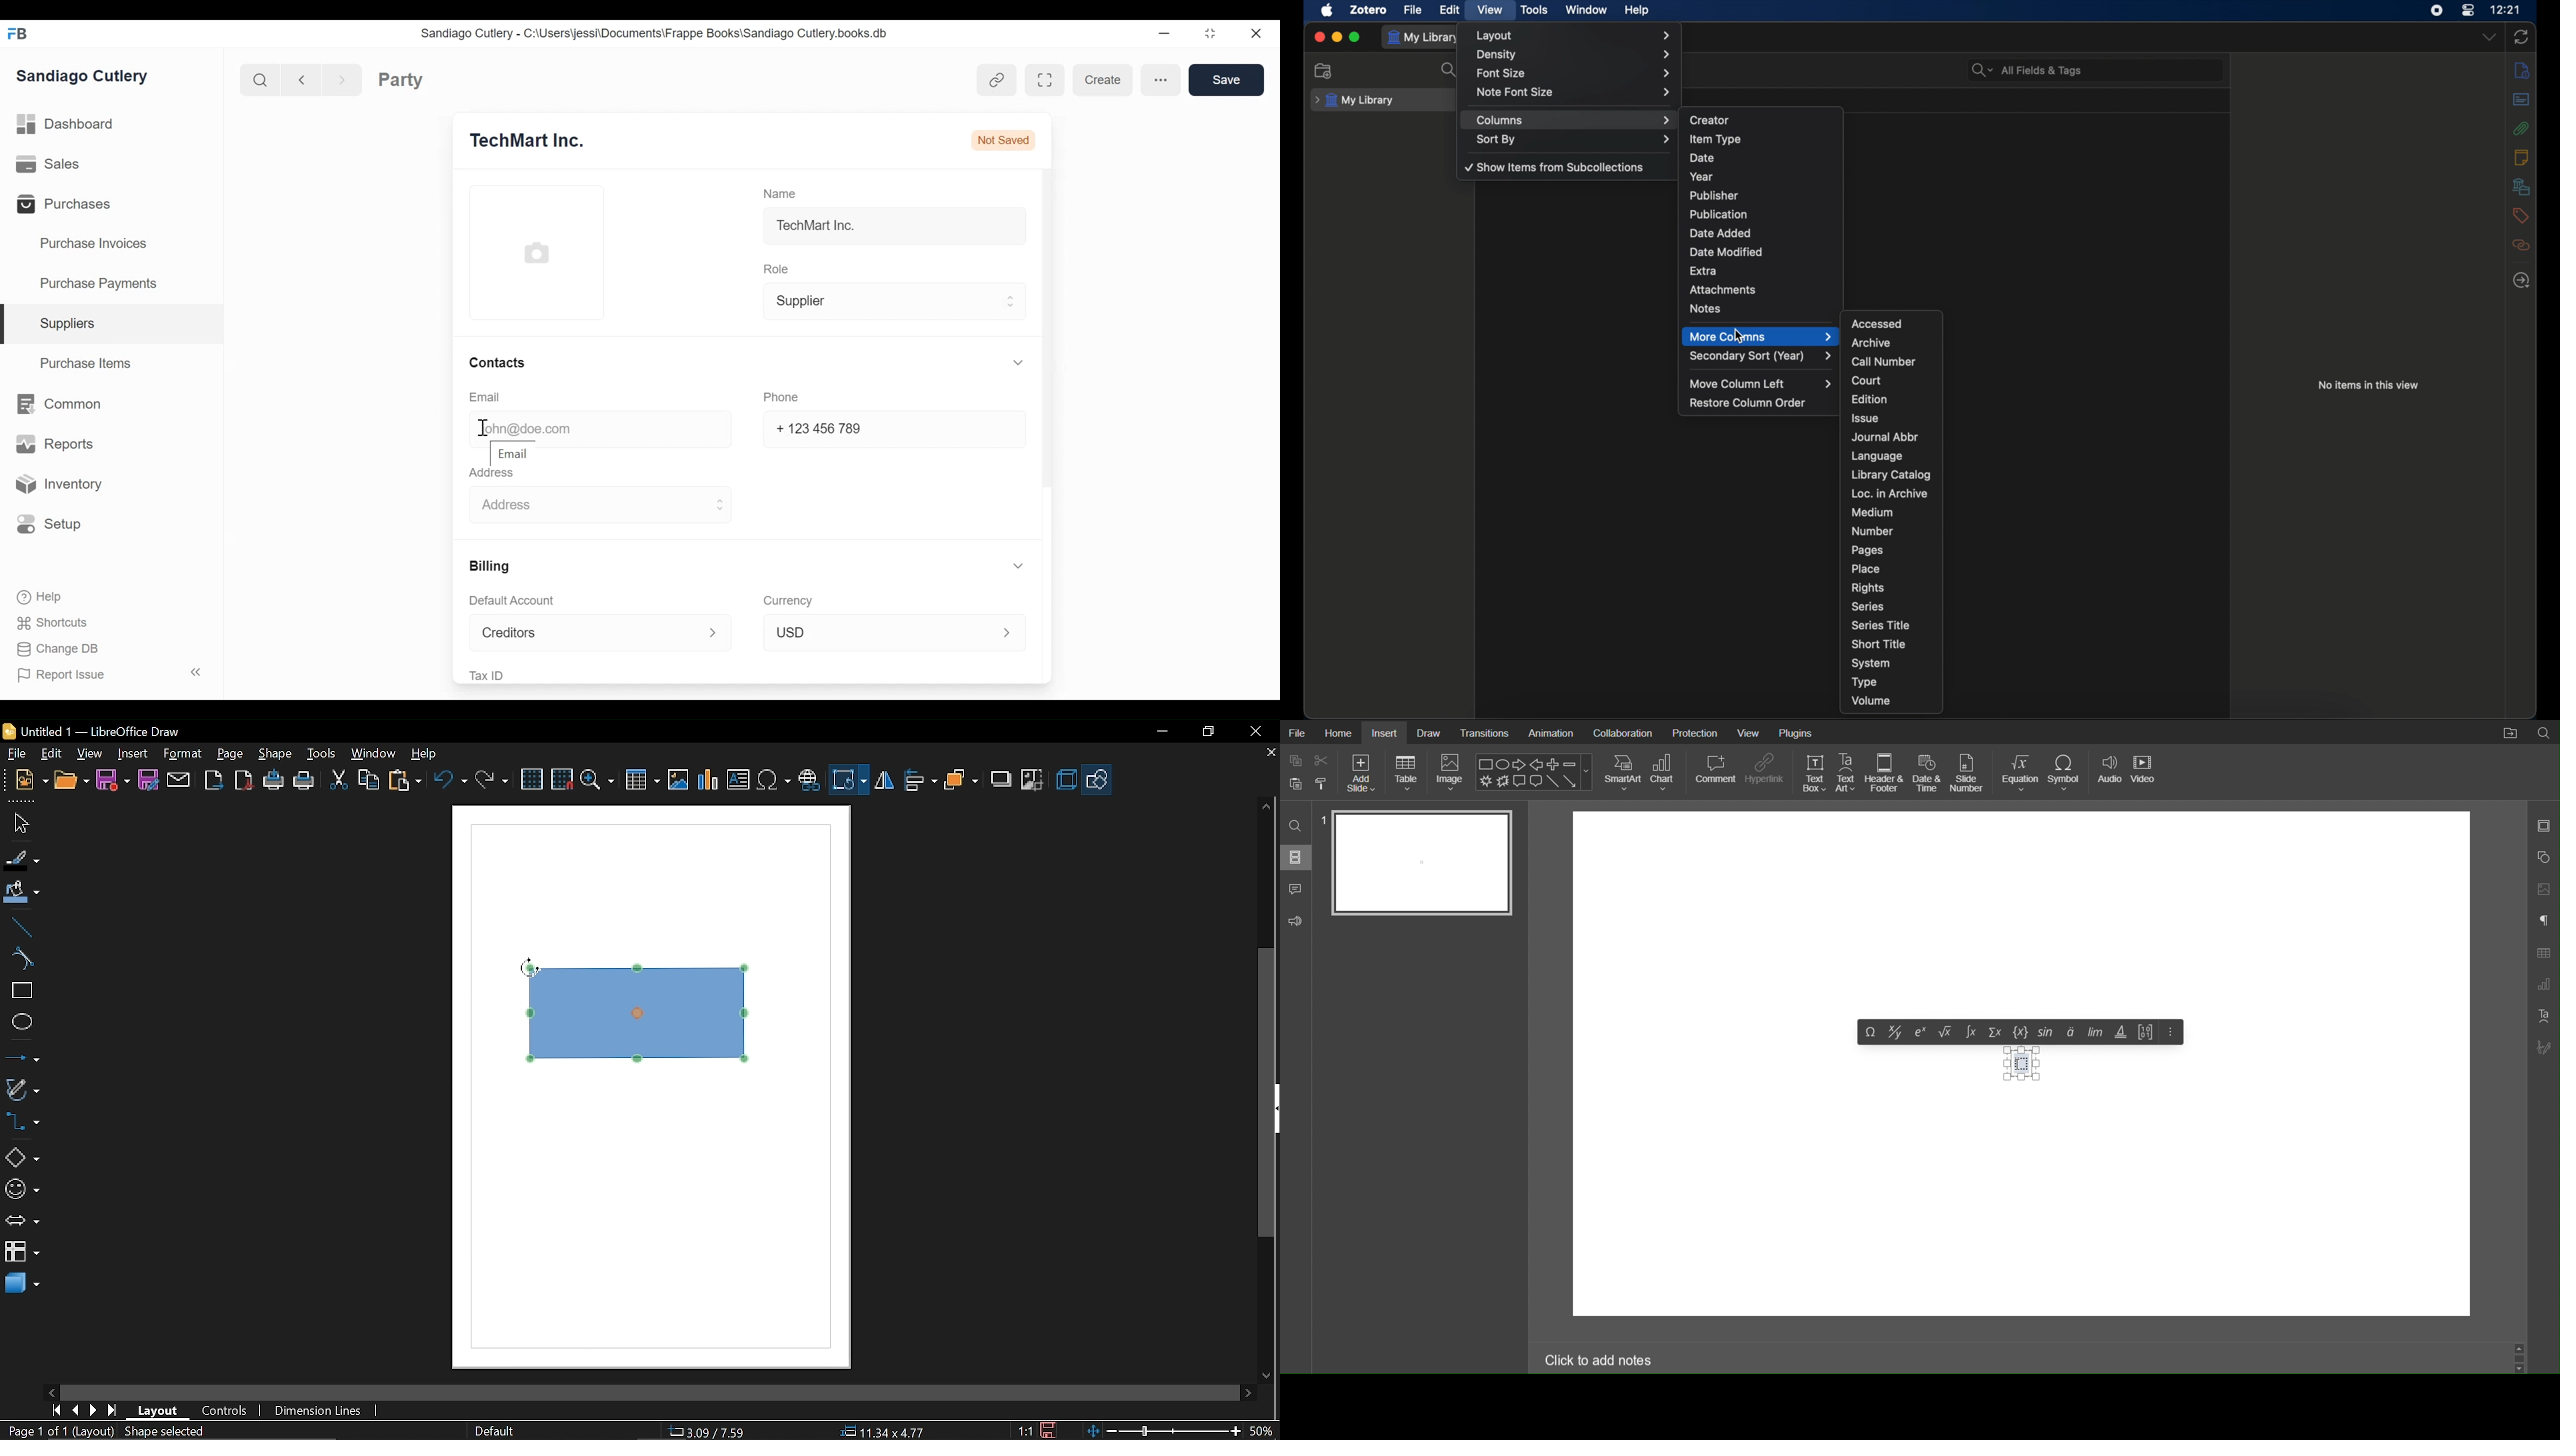  I want to click on Redo, so click(490, 779).